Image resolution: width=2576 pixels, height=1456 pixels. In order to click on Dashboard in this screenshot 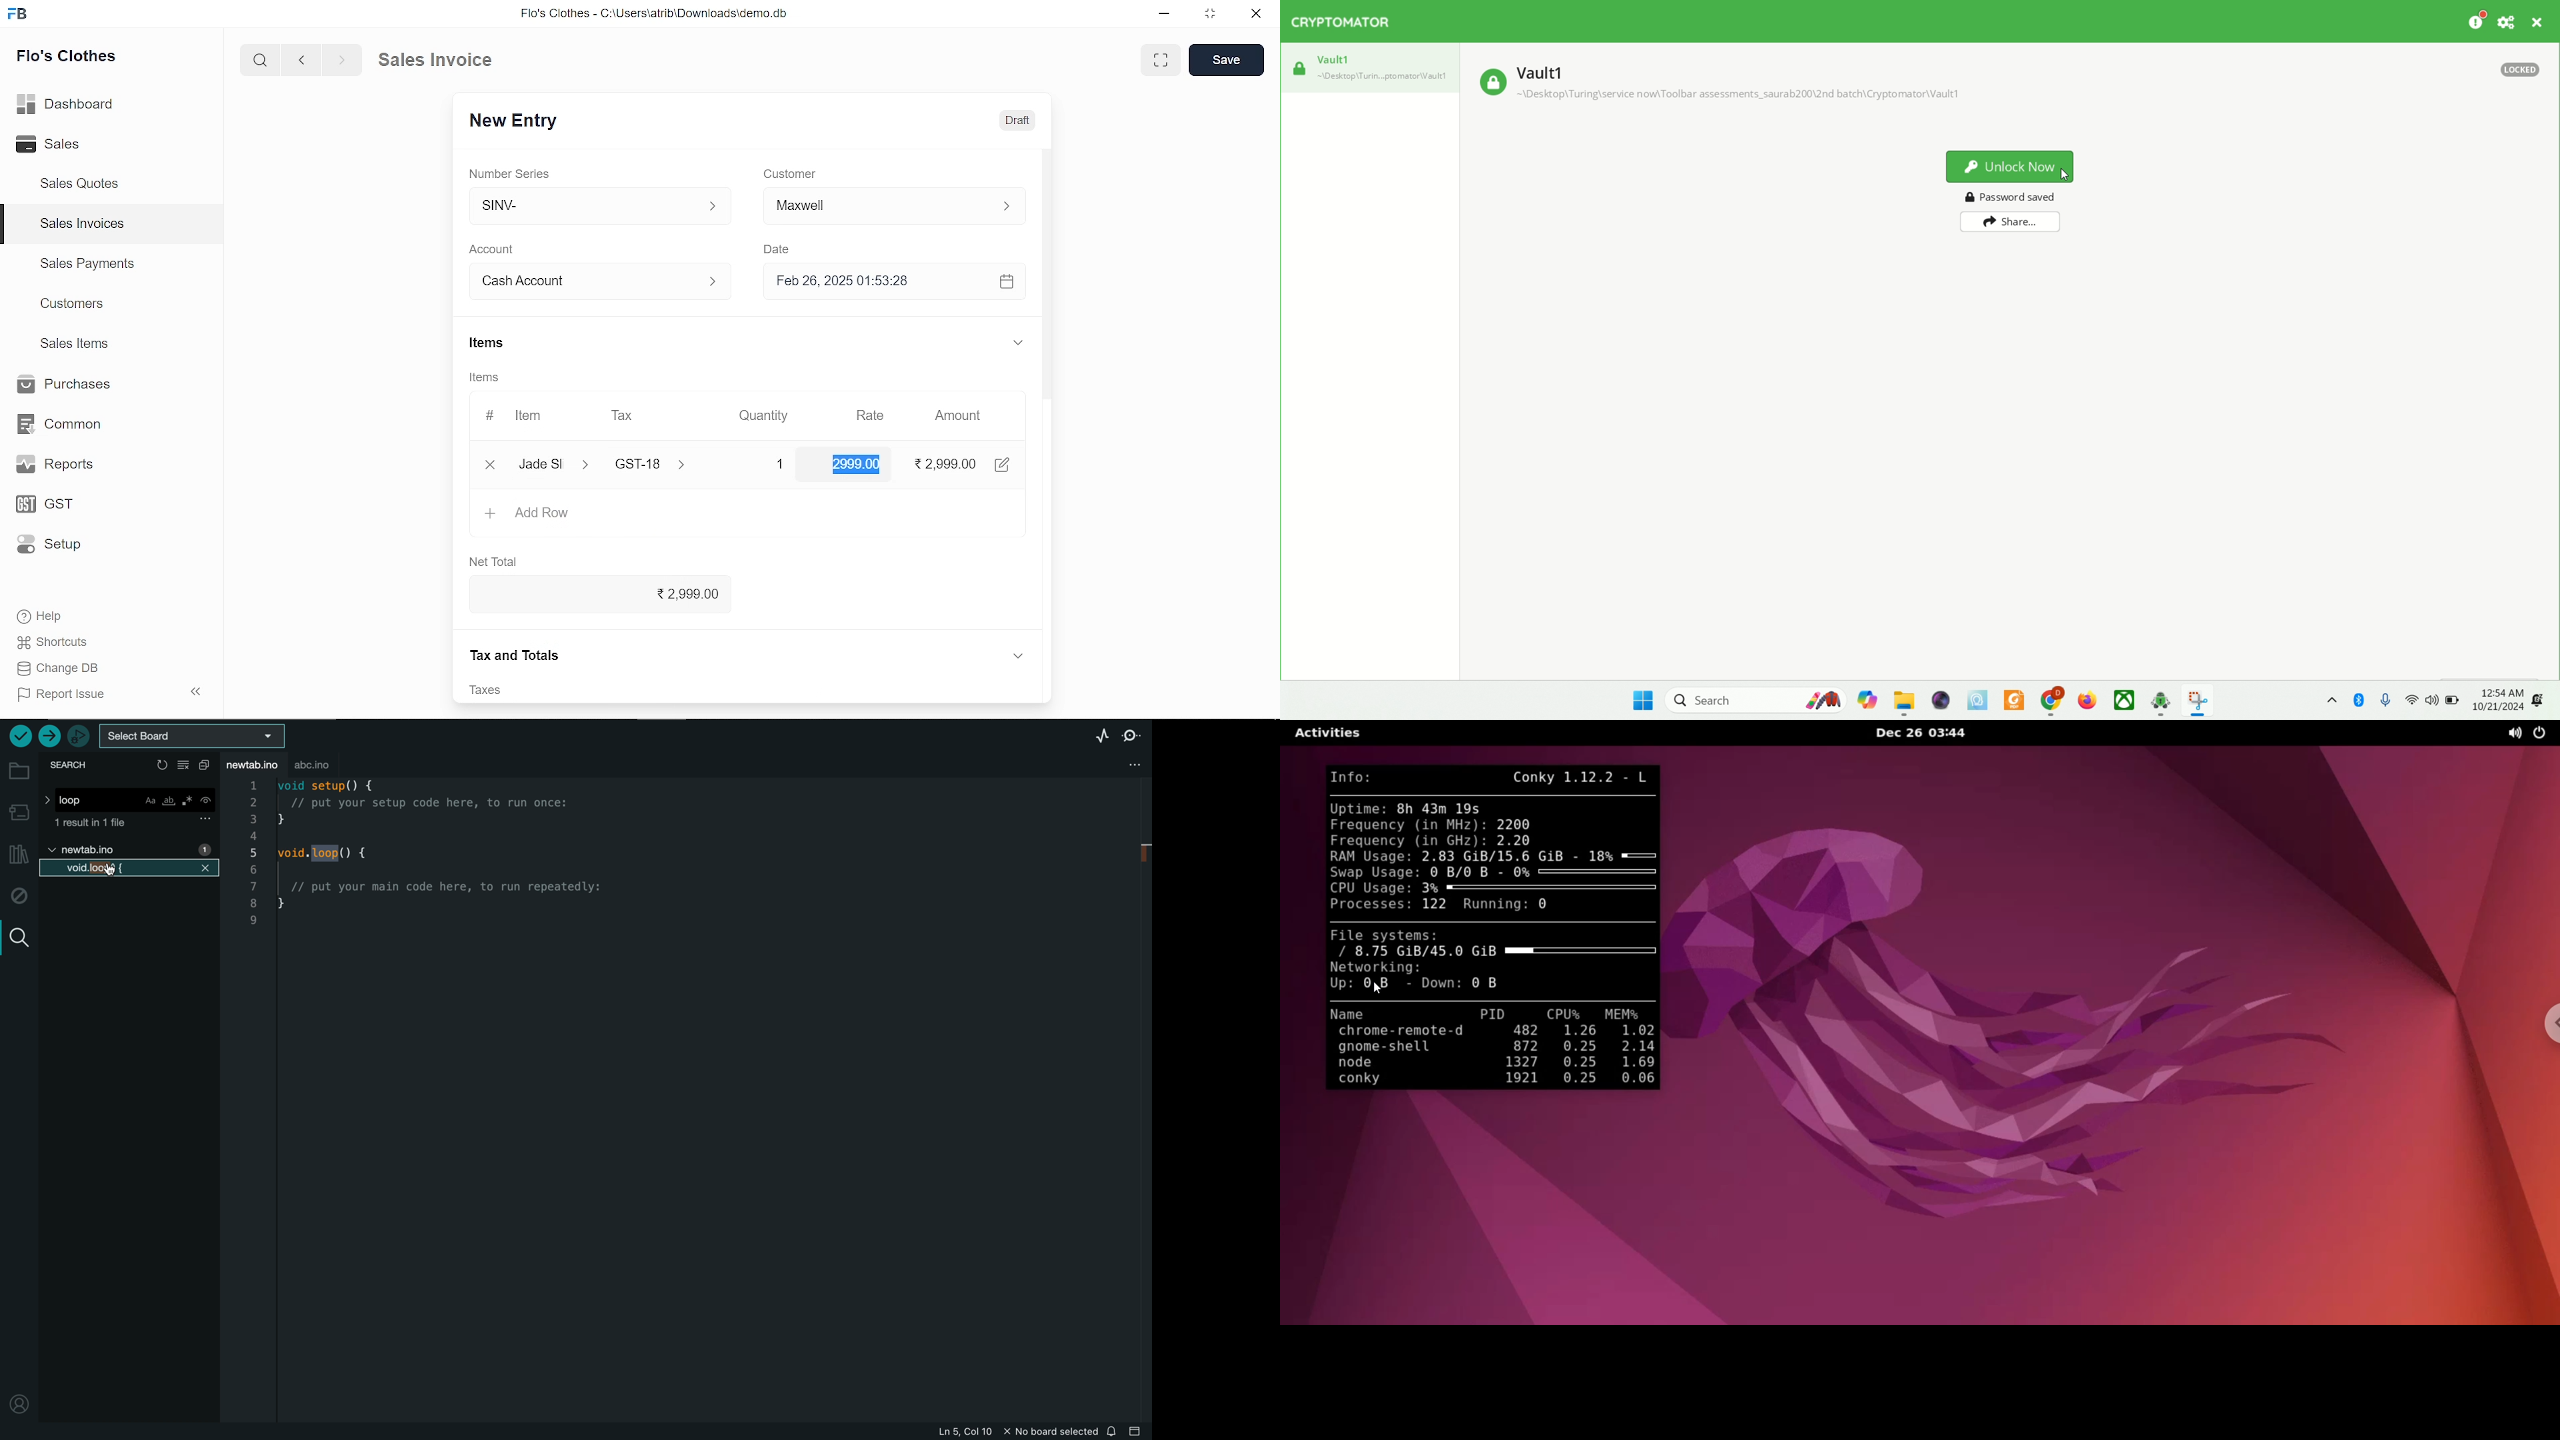, I will do `click(70, 103)`.